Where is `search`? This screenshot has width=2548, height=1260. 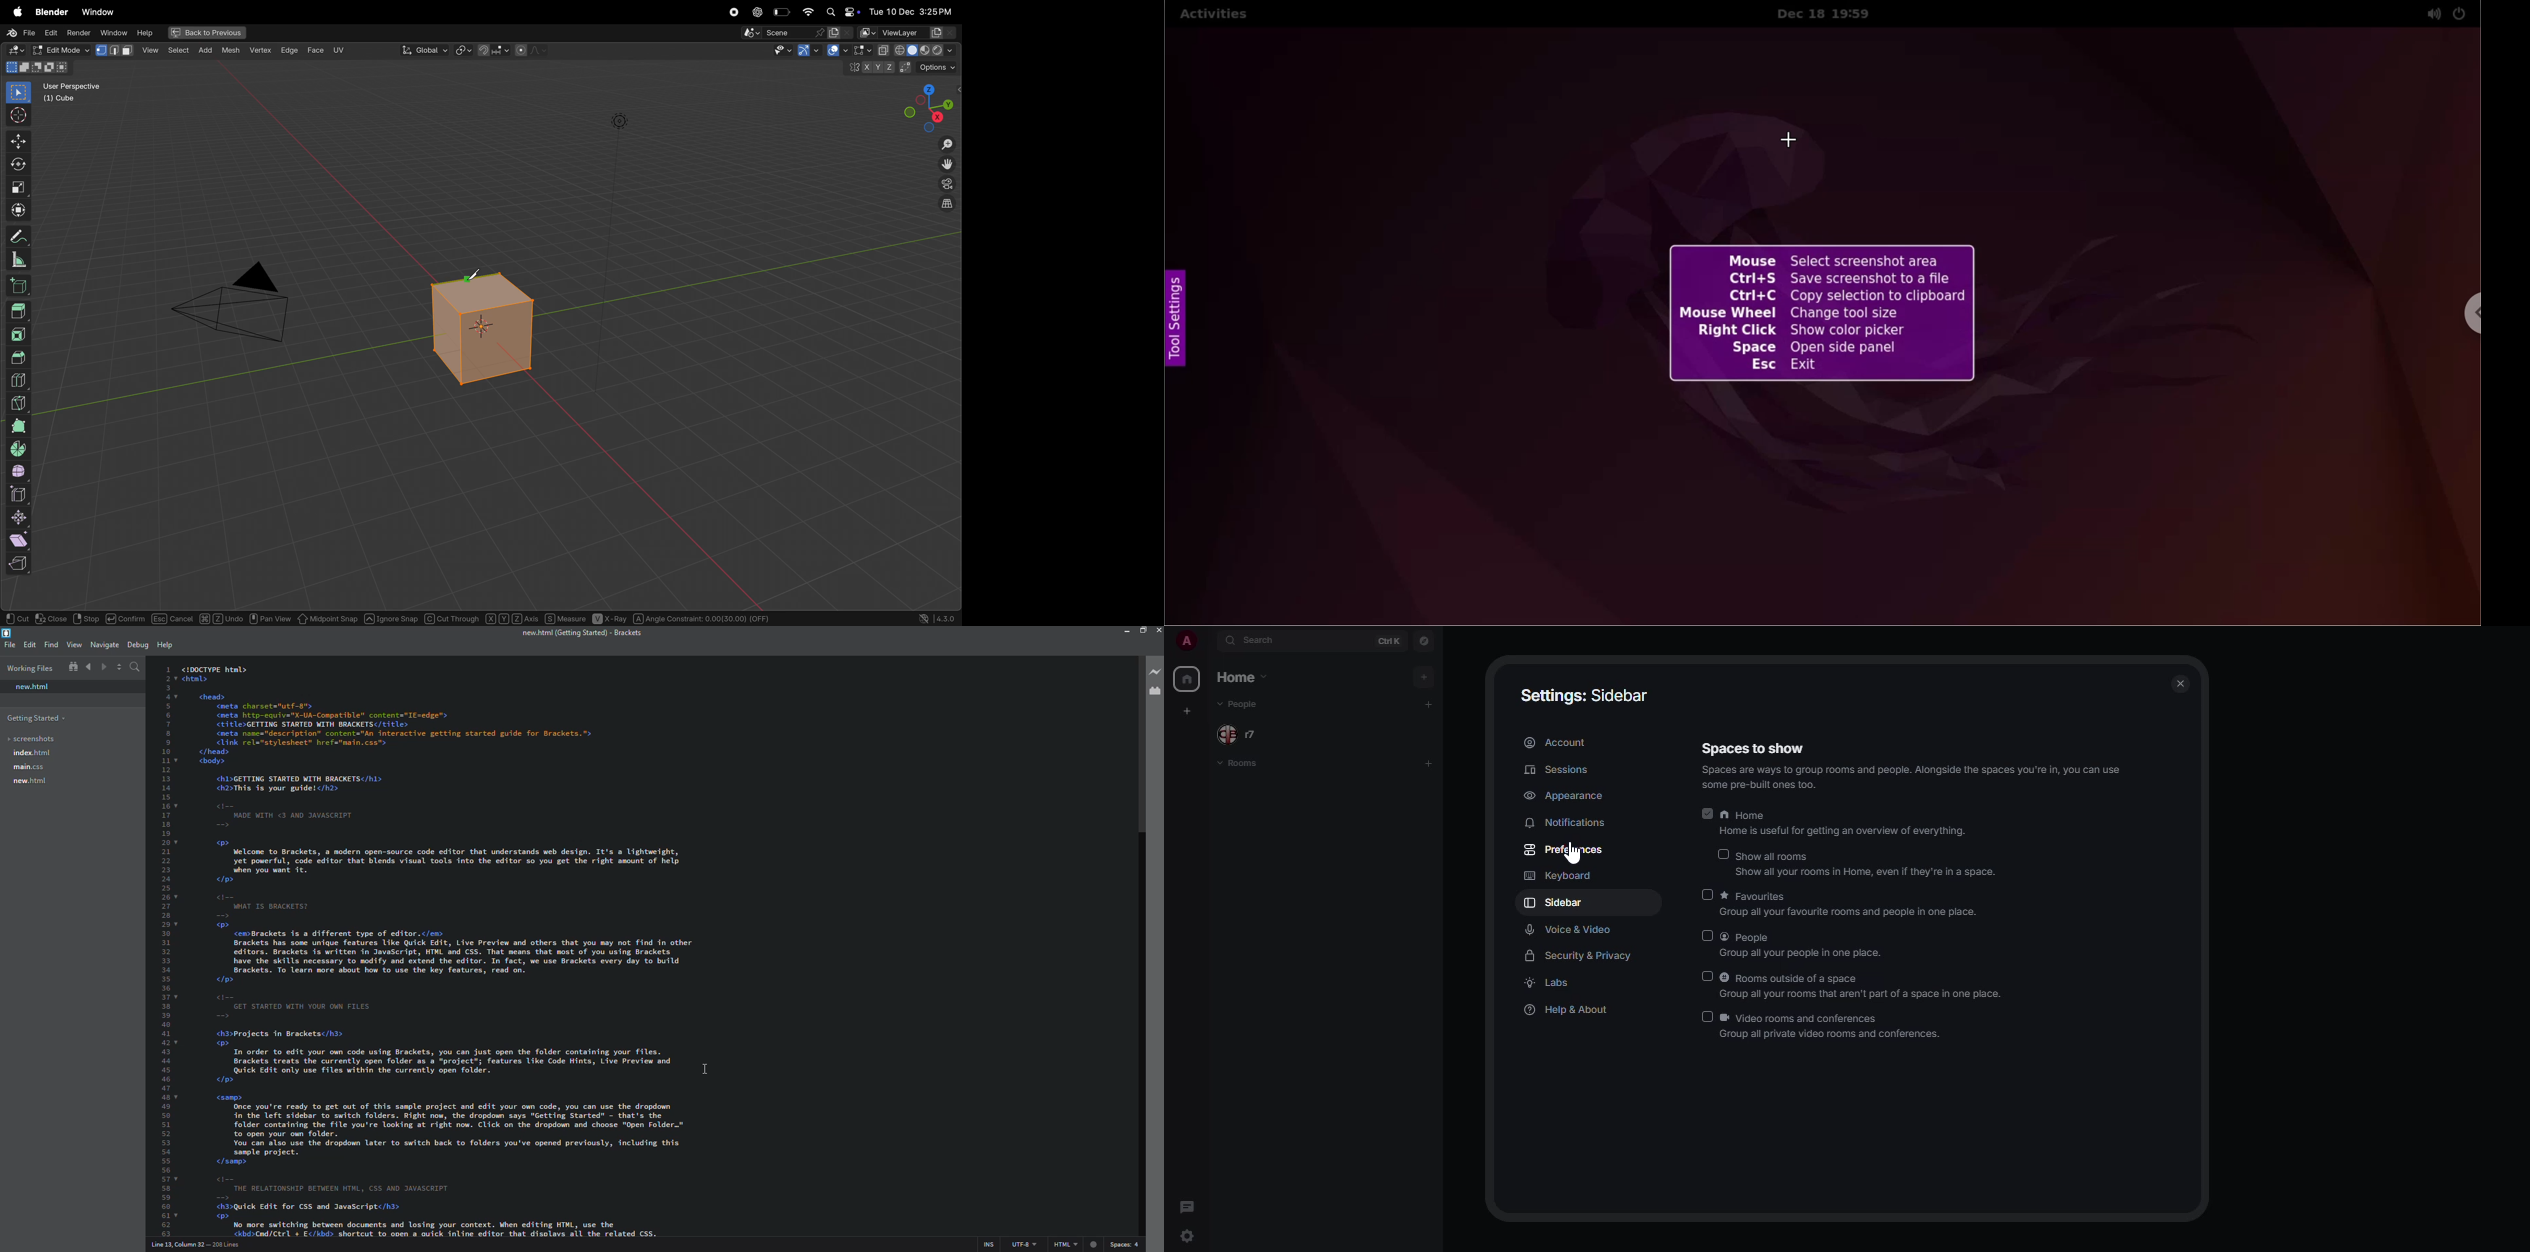 search is located at coordinates (1261, 639).